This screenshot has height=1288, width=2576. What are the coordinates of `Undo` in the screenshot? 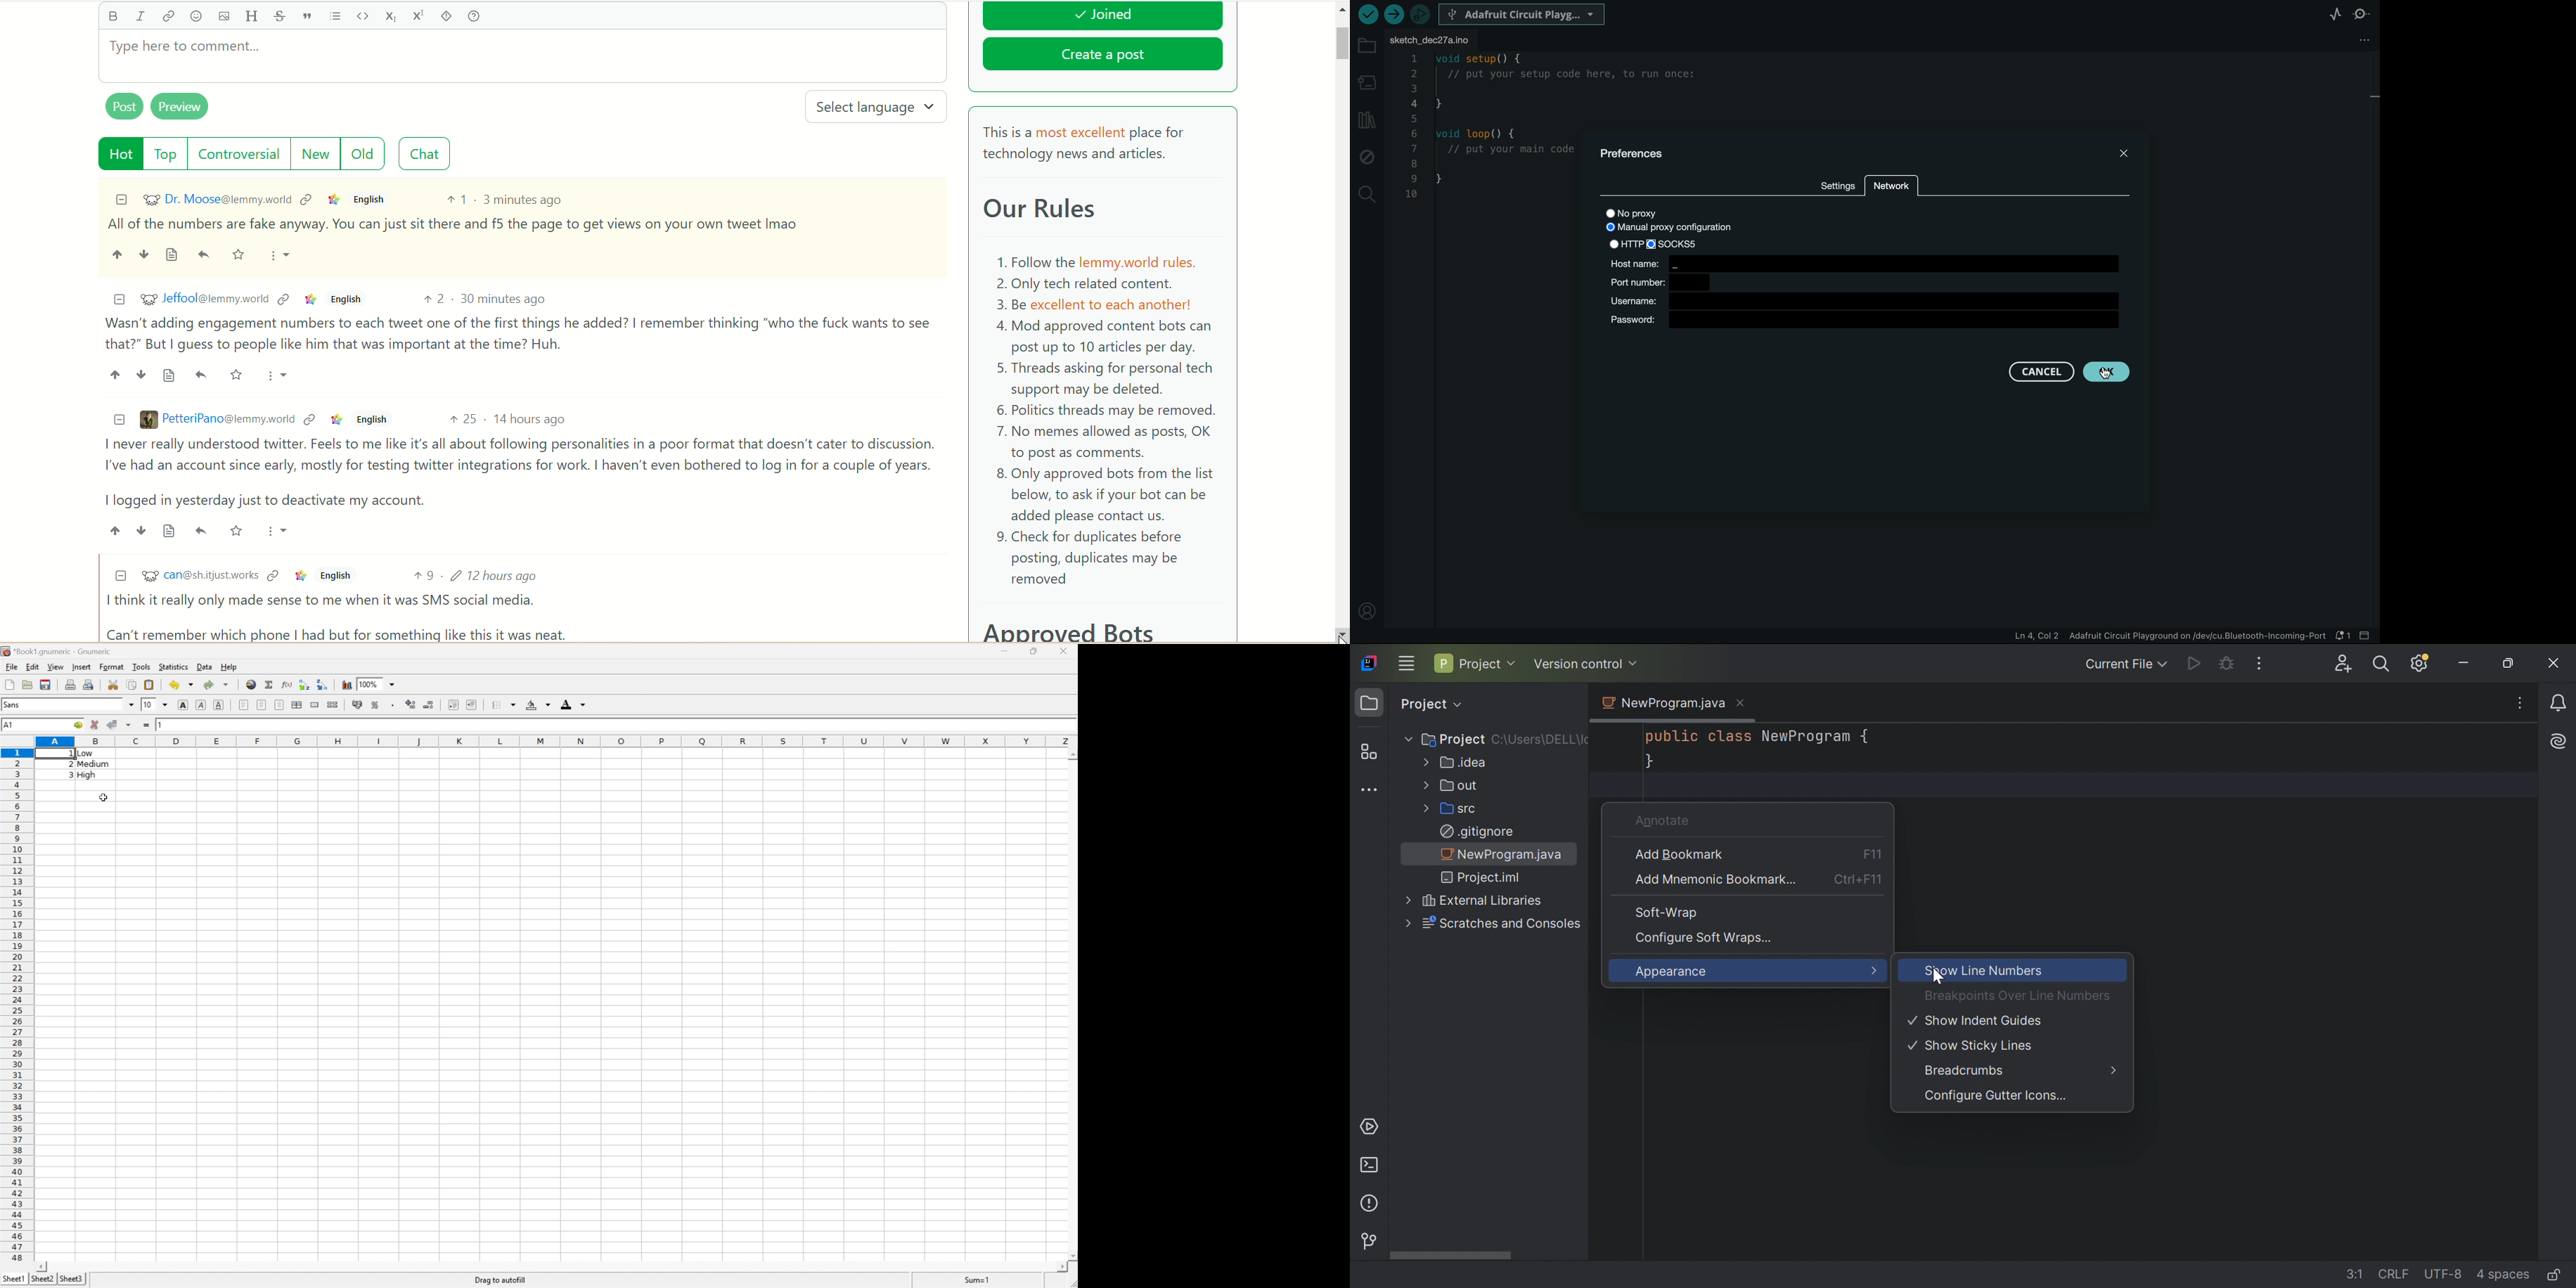 It's located at (178, 685).